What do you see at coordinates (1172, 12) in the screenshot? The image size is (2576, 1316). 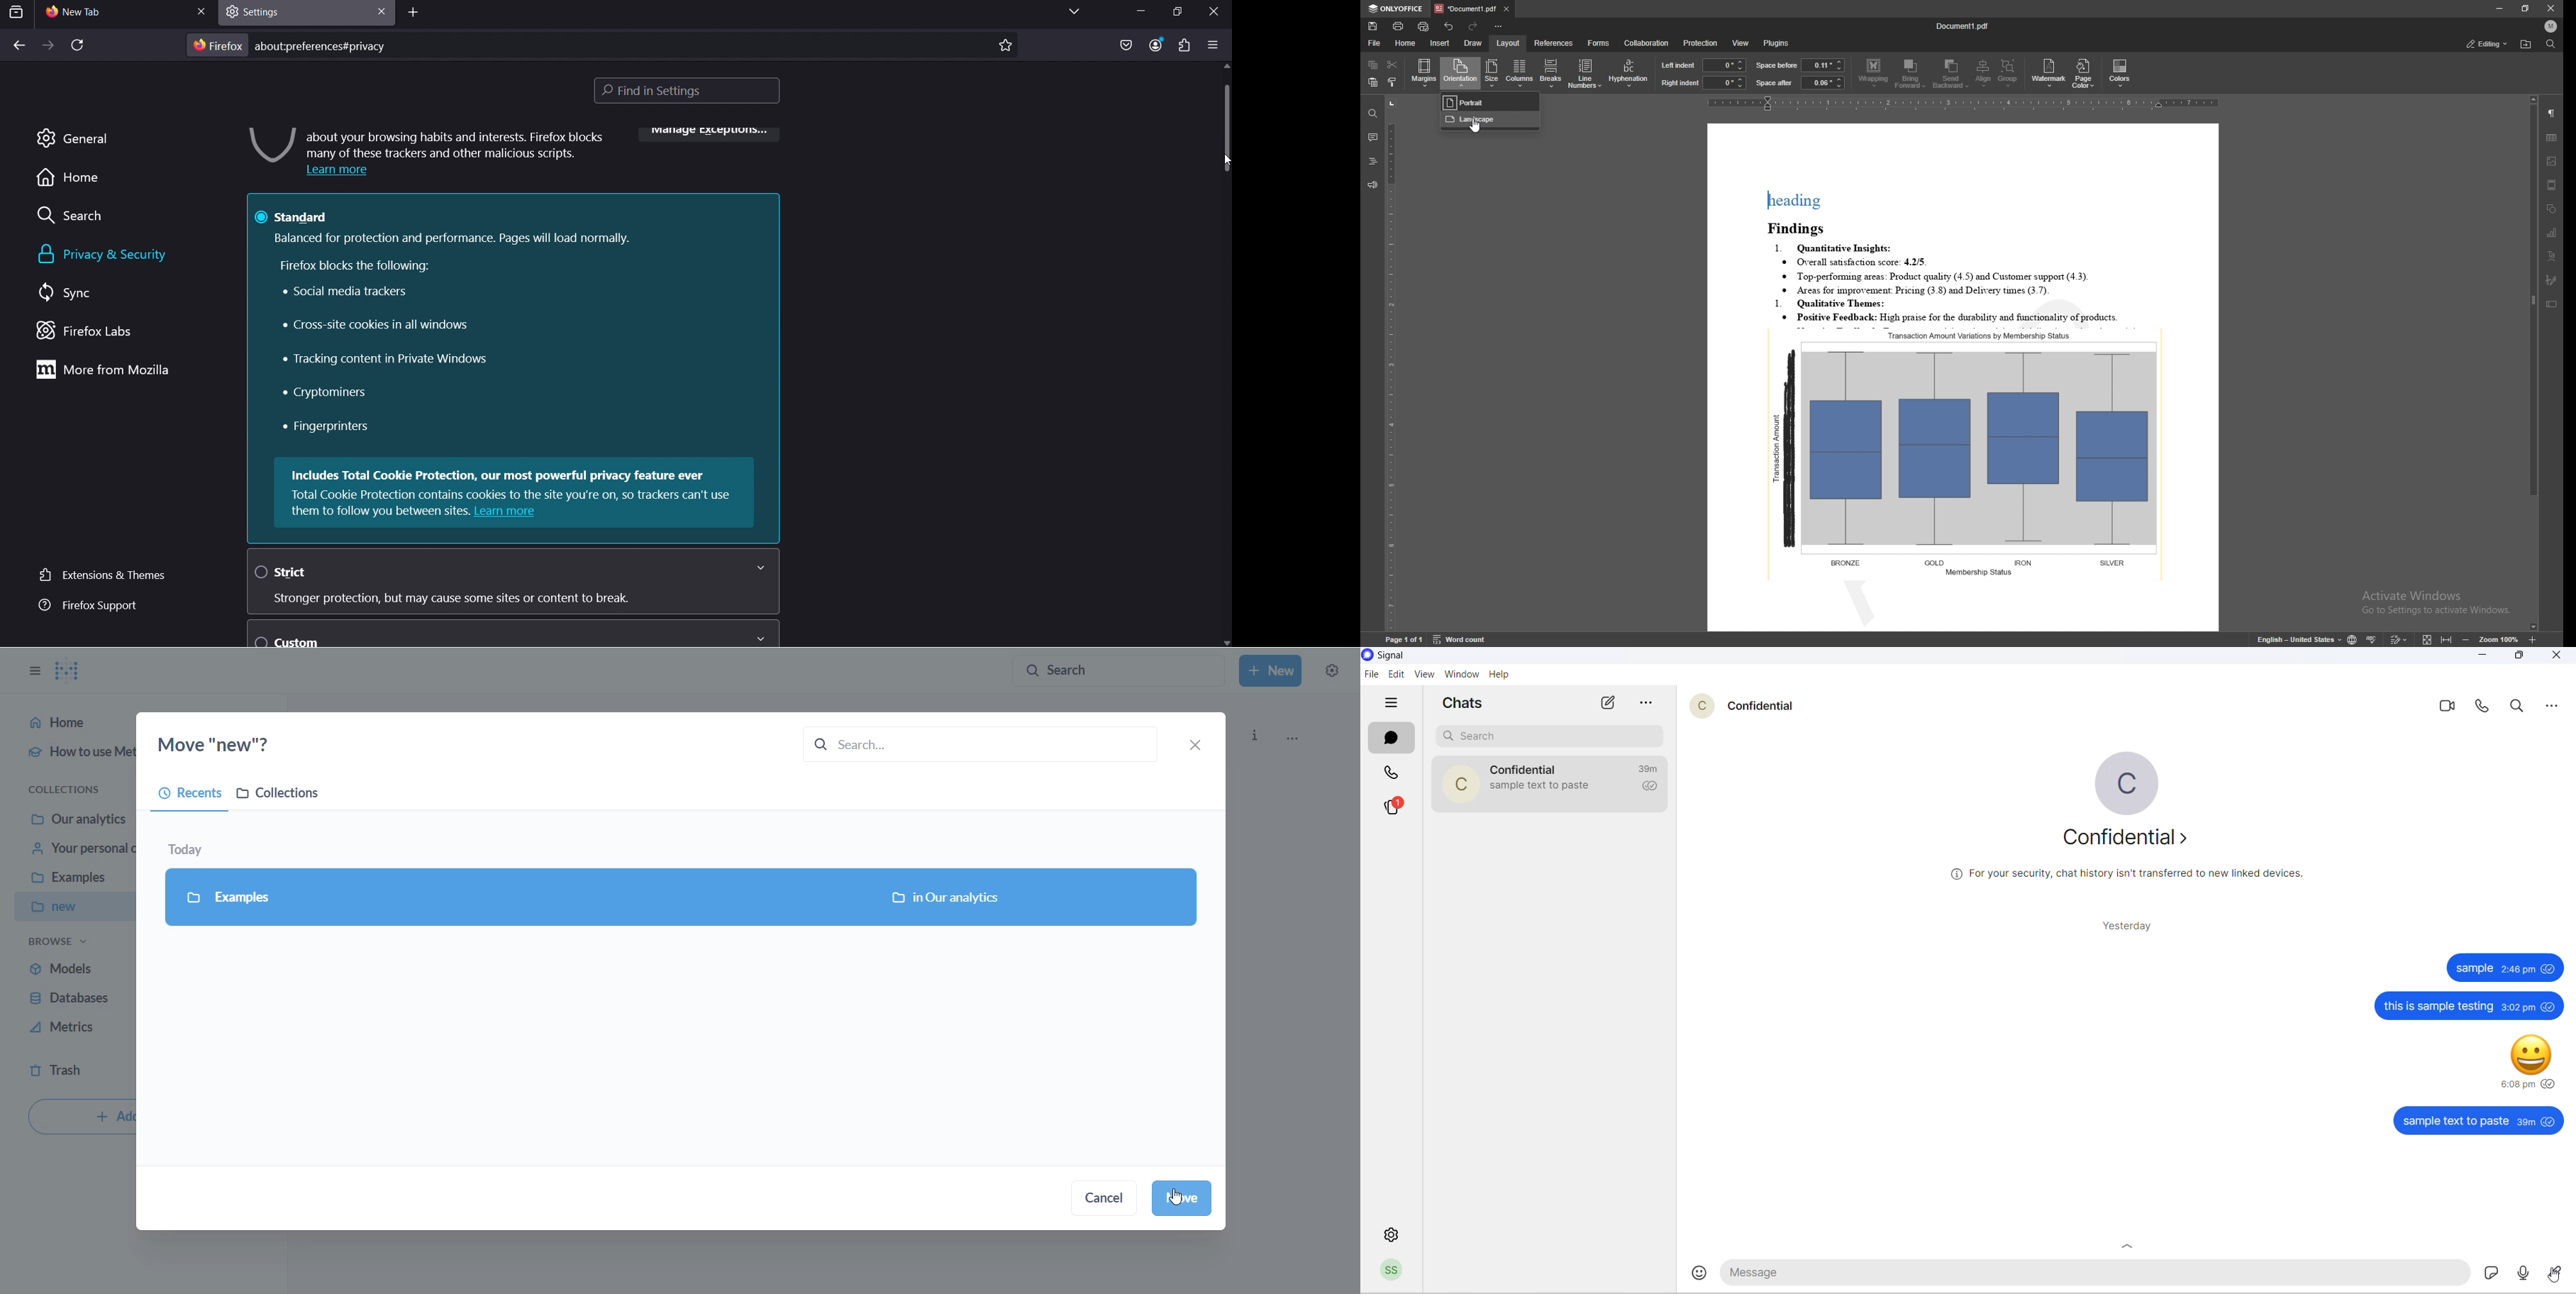 I see `restore down` at bounding box center [1172, 12].